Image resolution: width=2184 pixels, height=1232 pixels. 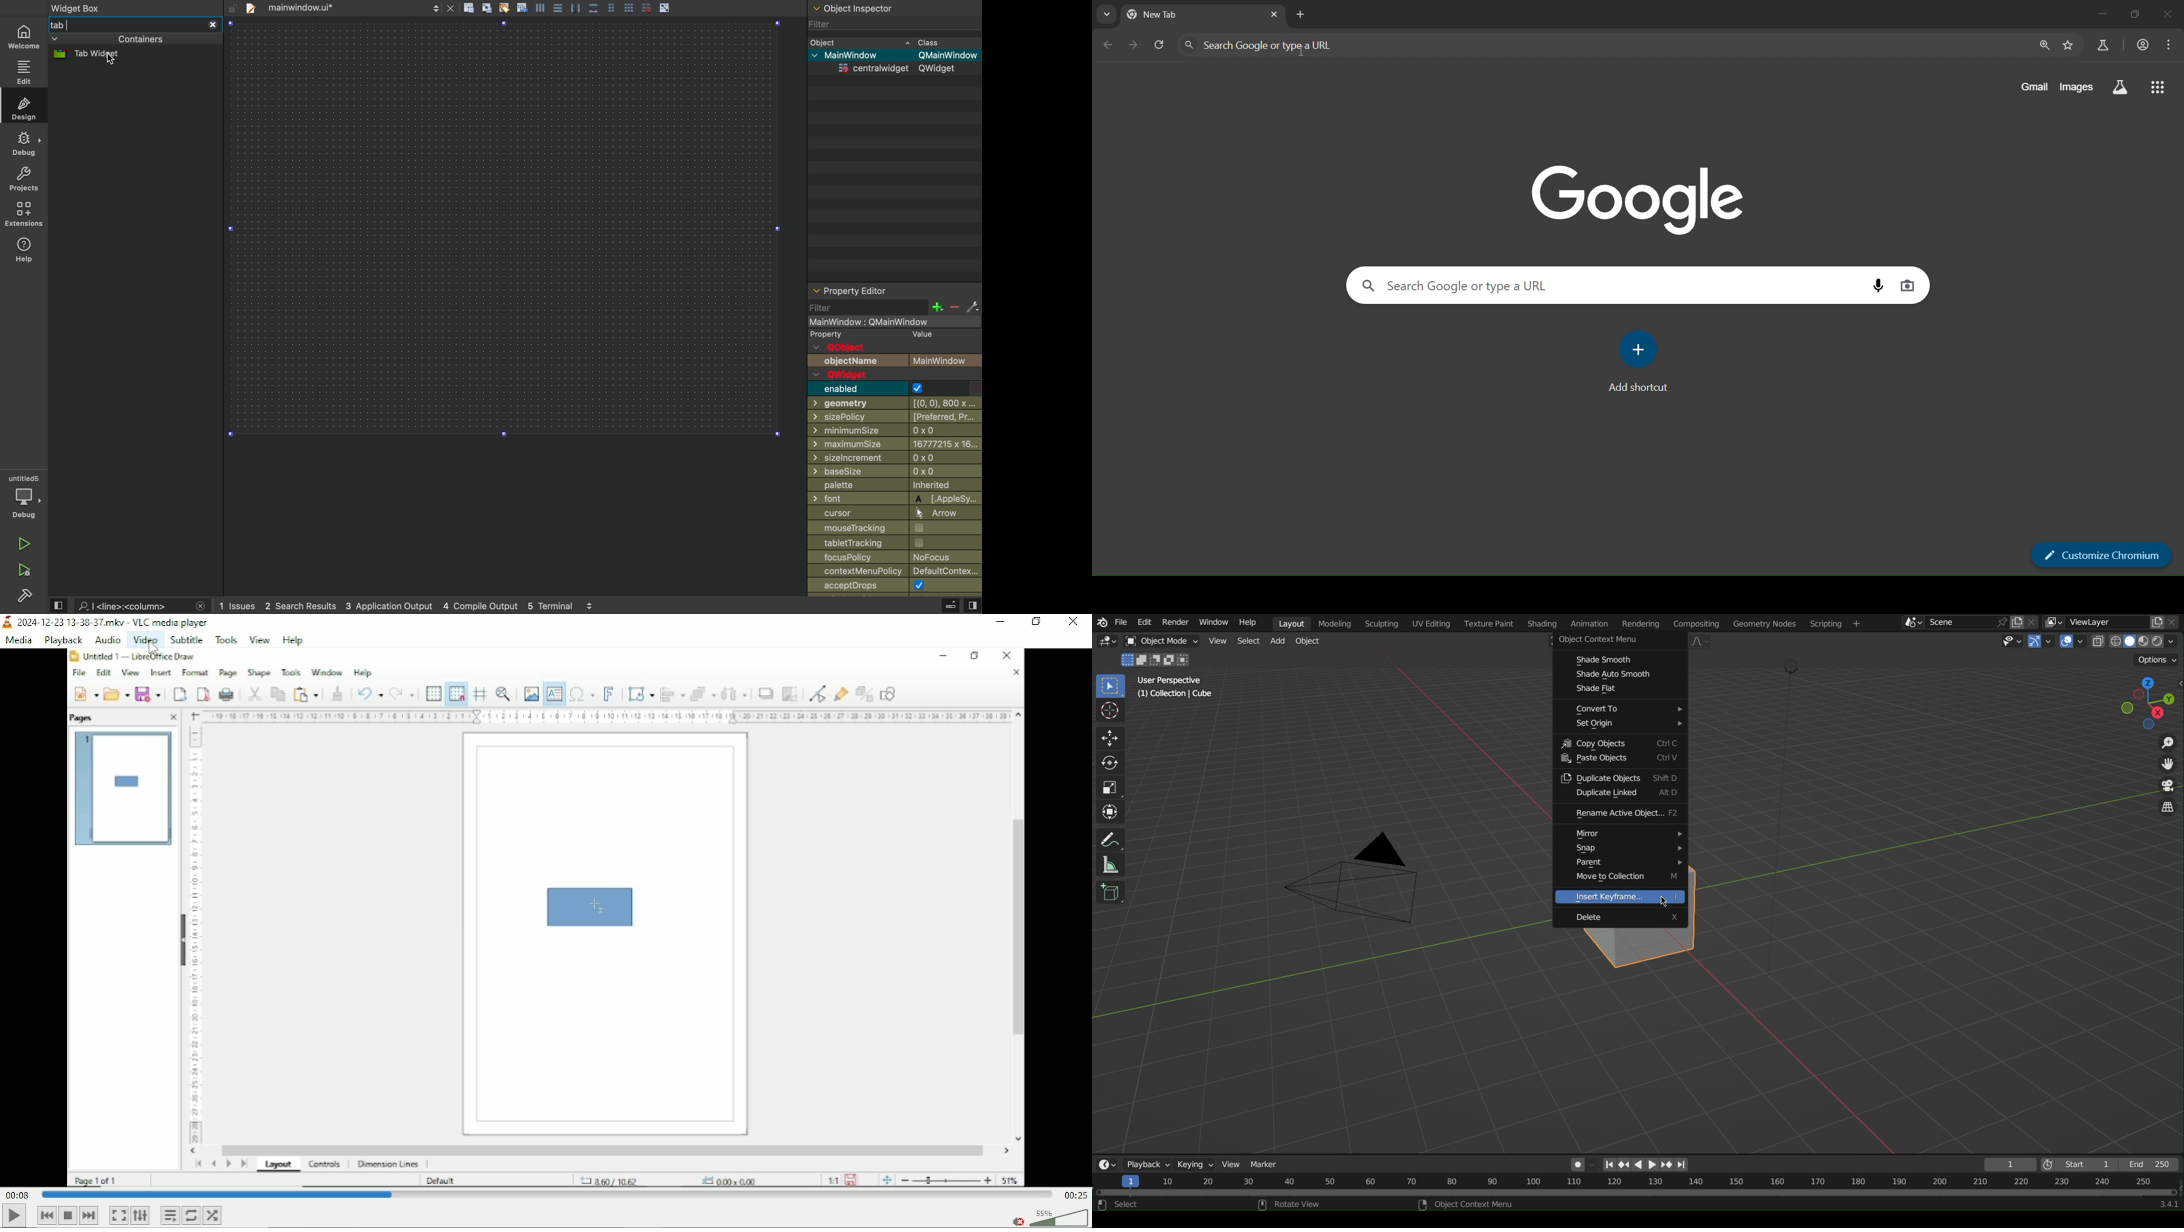 I want to click on Modeling, so click(x=1332, y=623).